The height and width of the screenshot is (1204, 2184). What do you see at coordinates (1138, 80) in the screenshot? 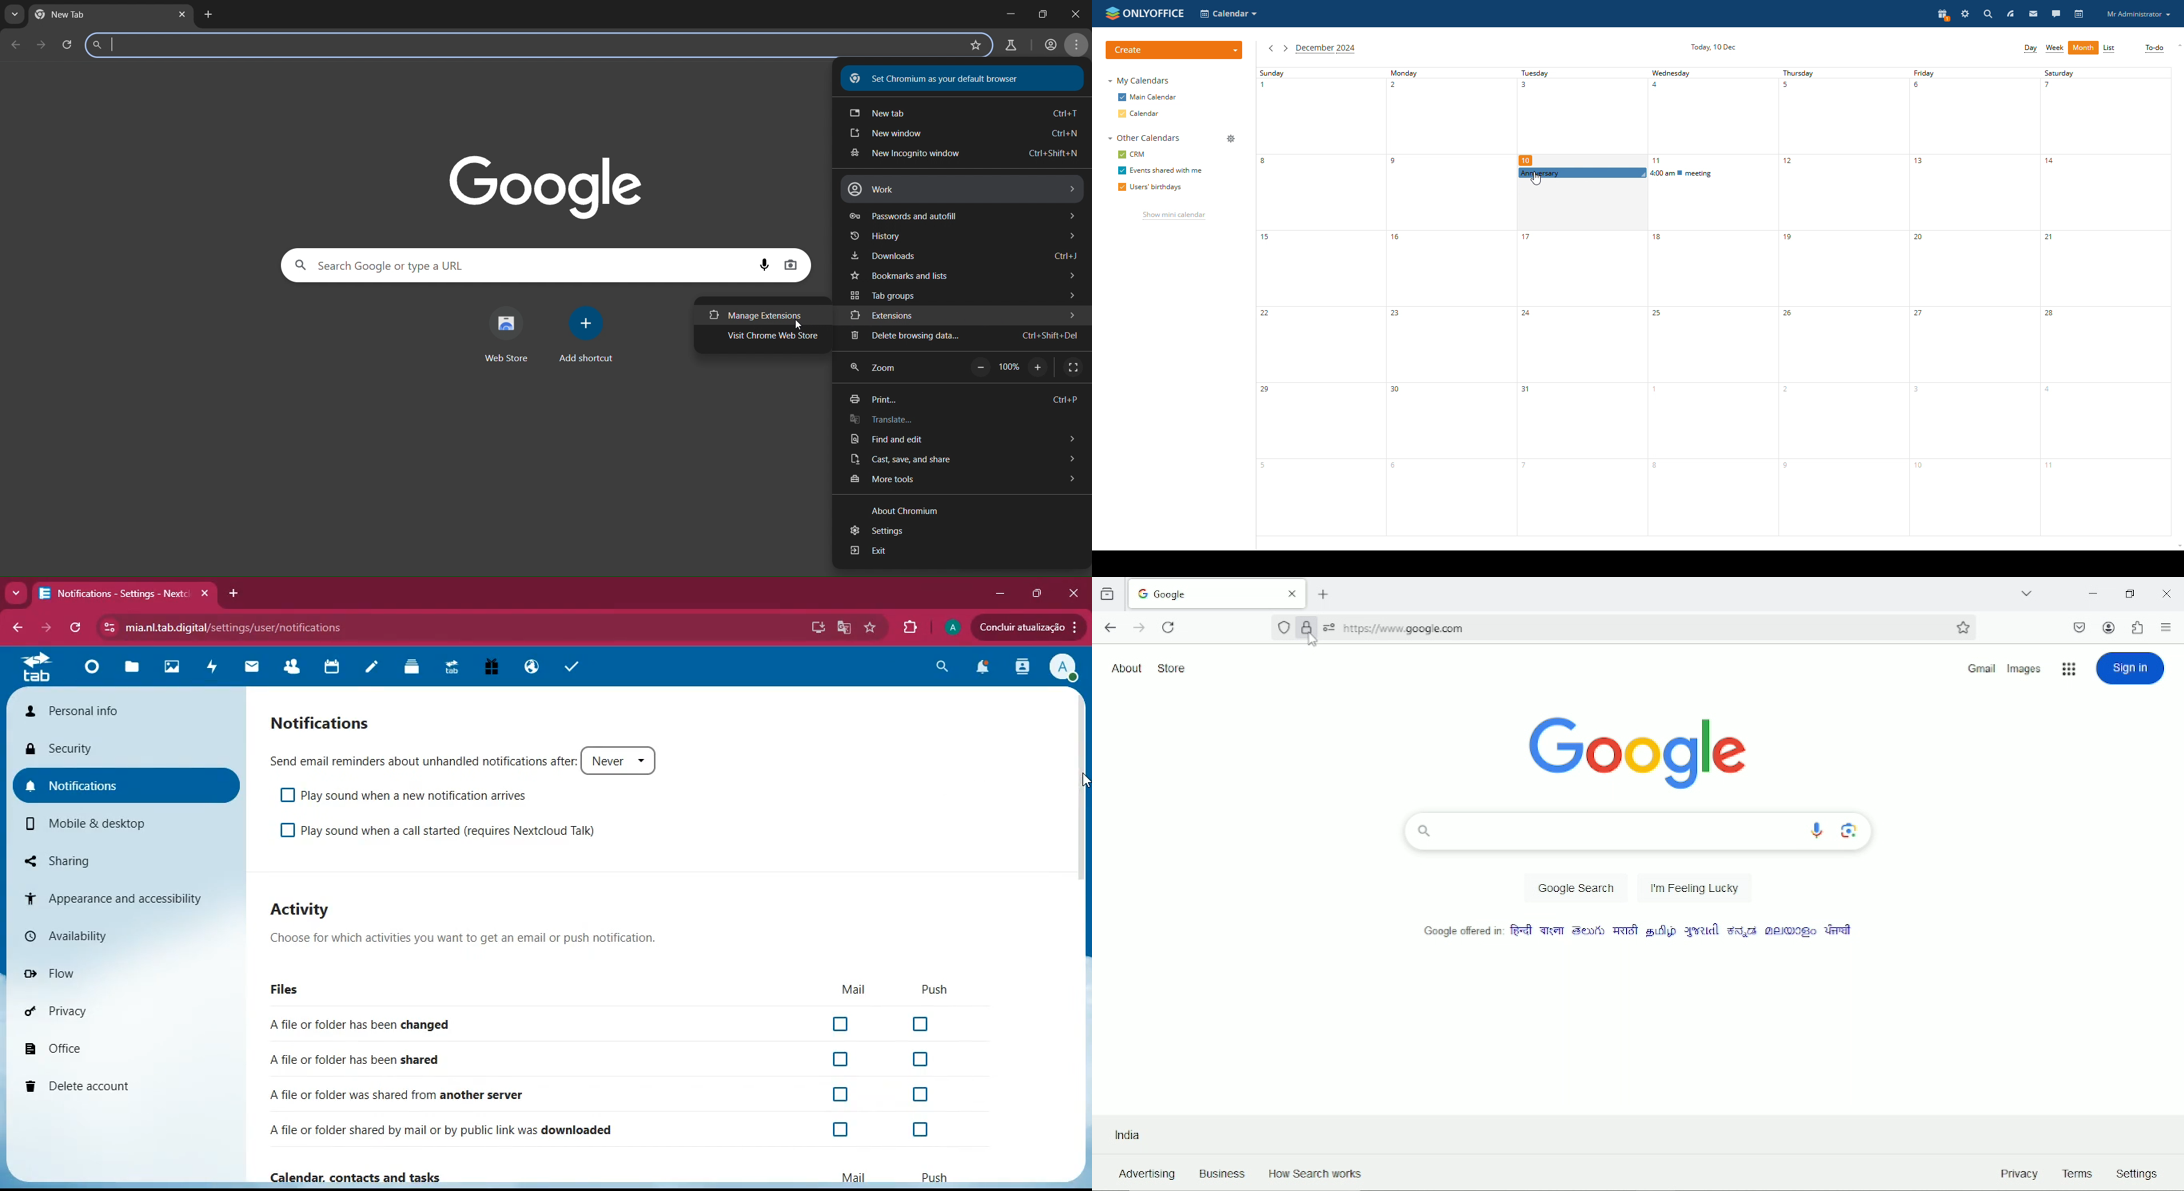
I see `my calendars` at bounding box center [1138, 80].